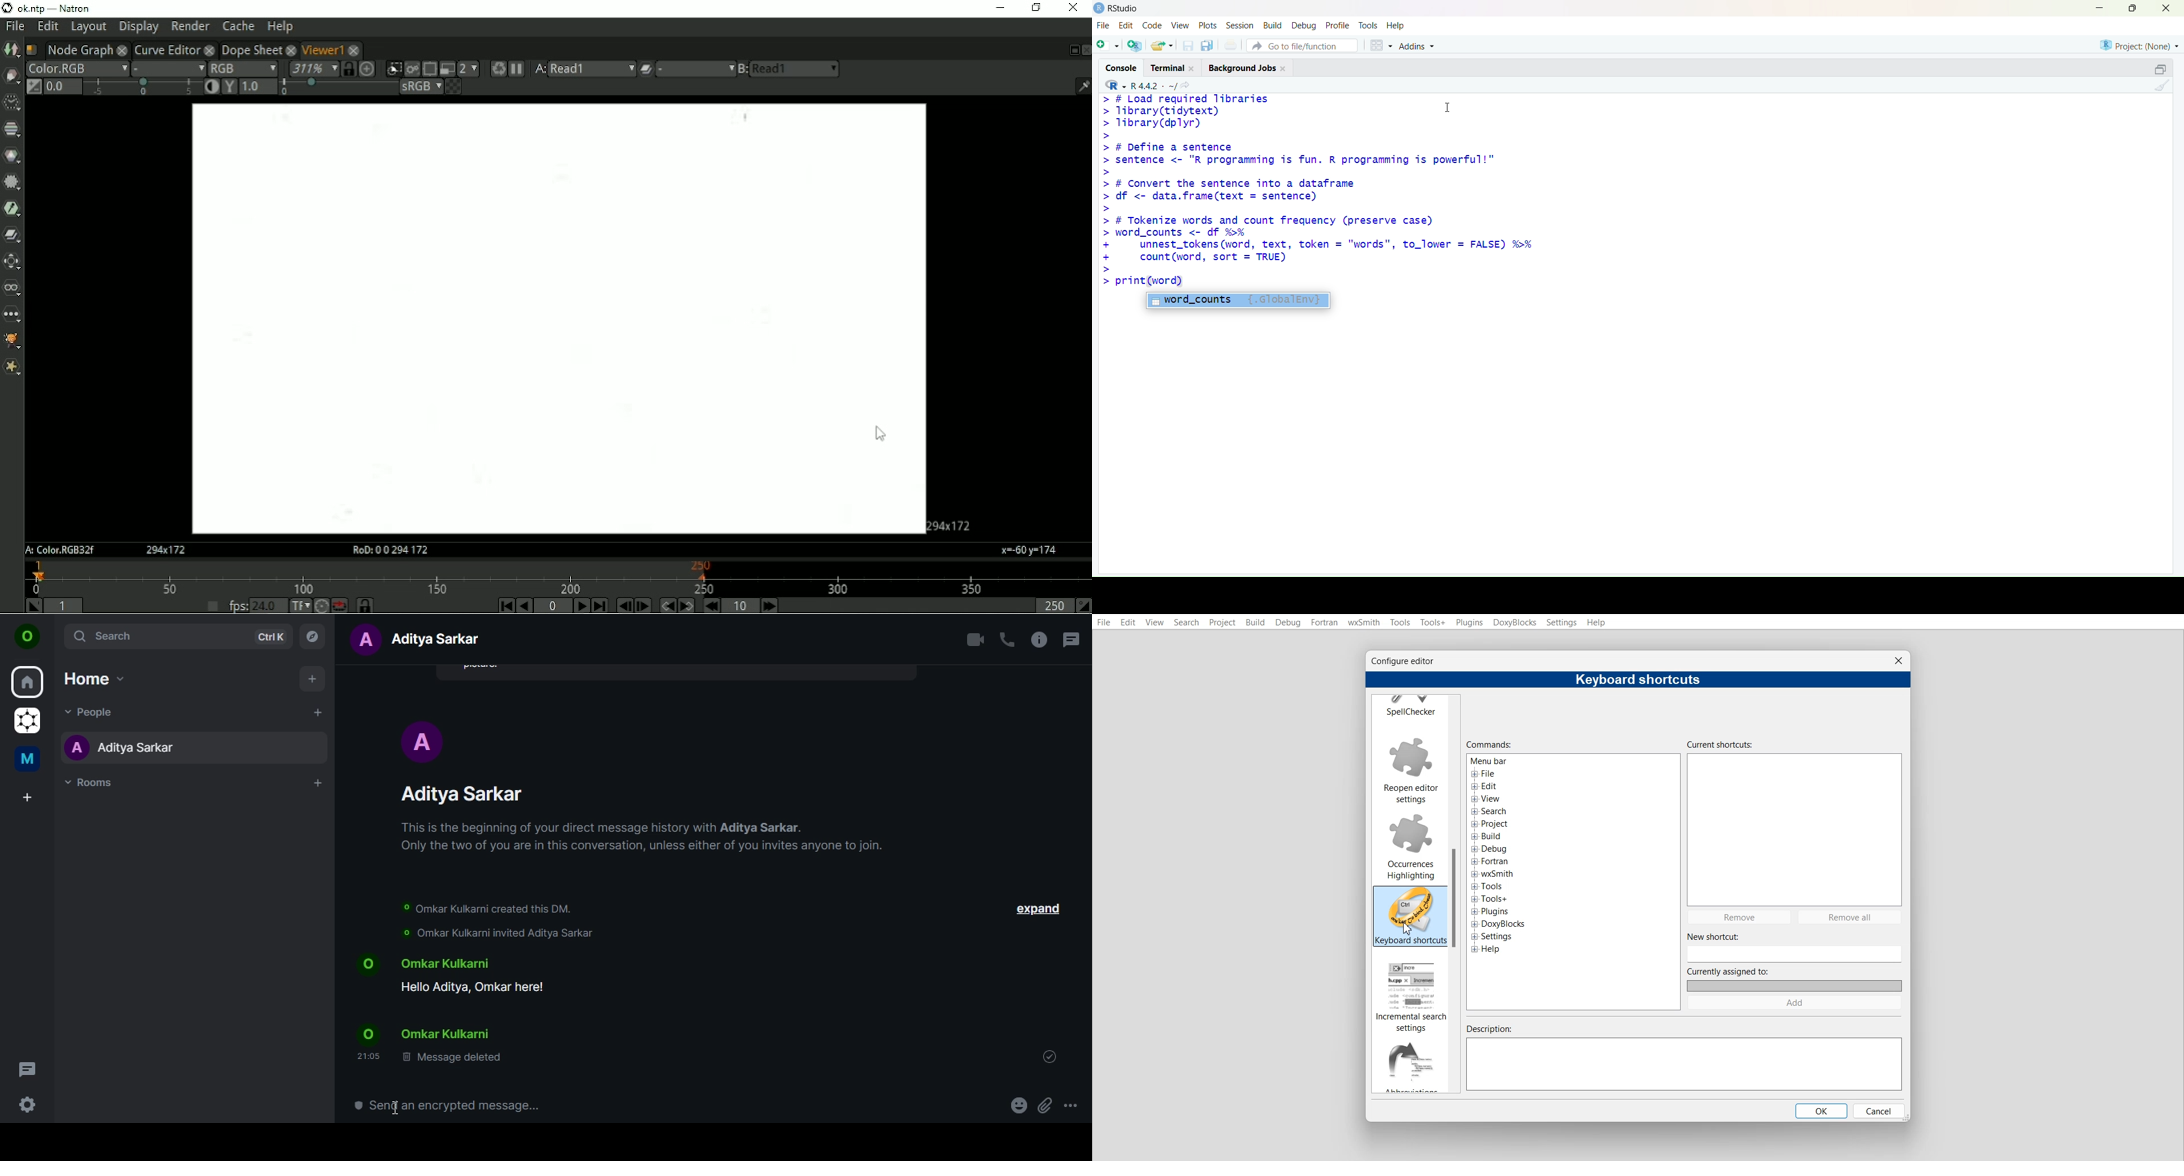  Describe the element at coordinates (1209, 46) in the screenshot. I see `save all open documents` at that location.